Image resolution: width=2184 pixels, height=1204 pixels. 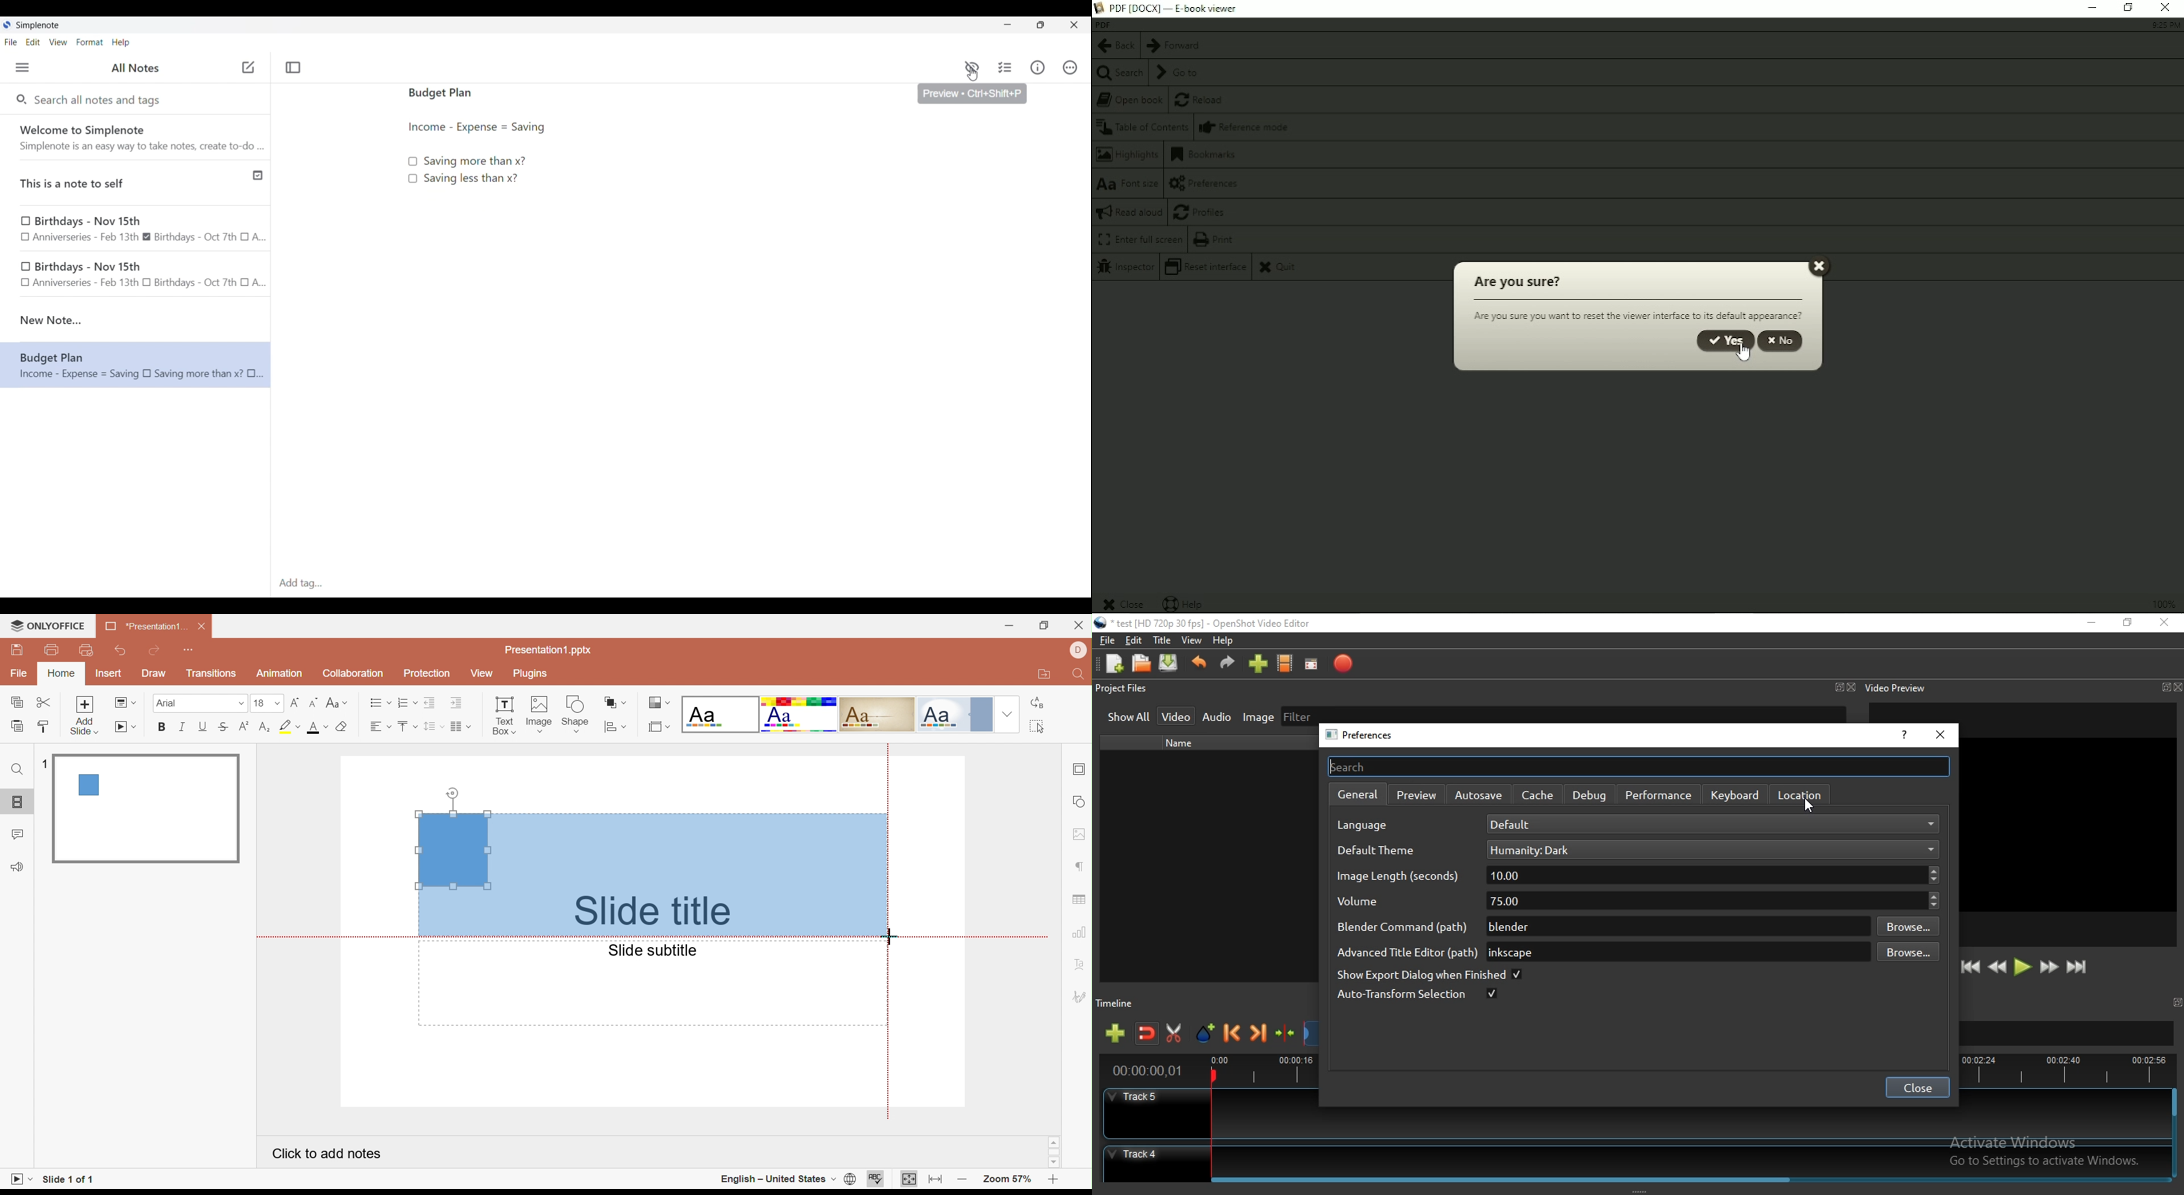 I want to click on Birthday note, so click(x=136, y=228).